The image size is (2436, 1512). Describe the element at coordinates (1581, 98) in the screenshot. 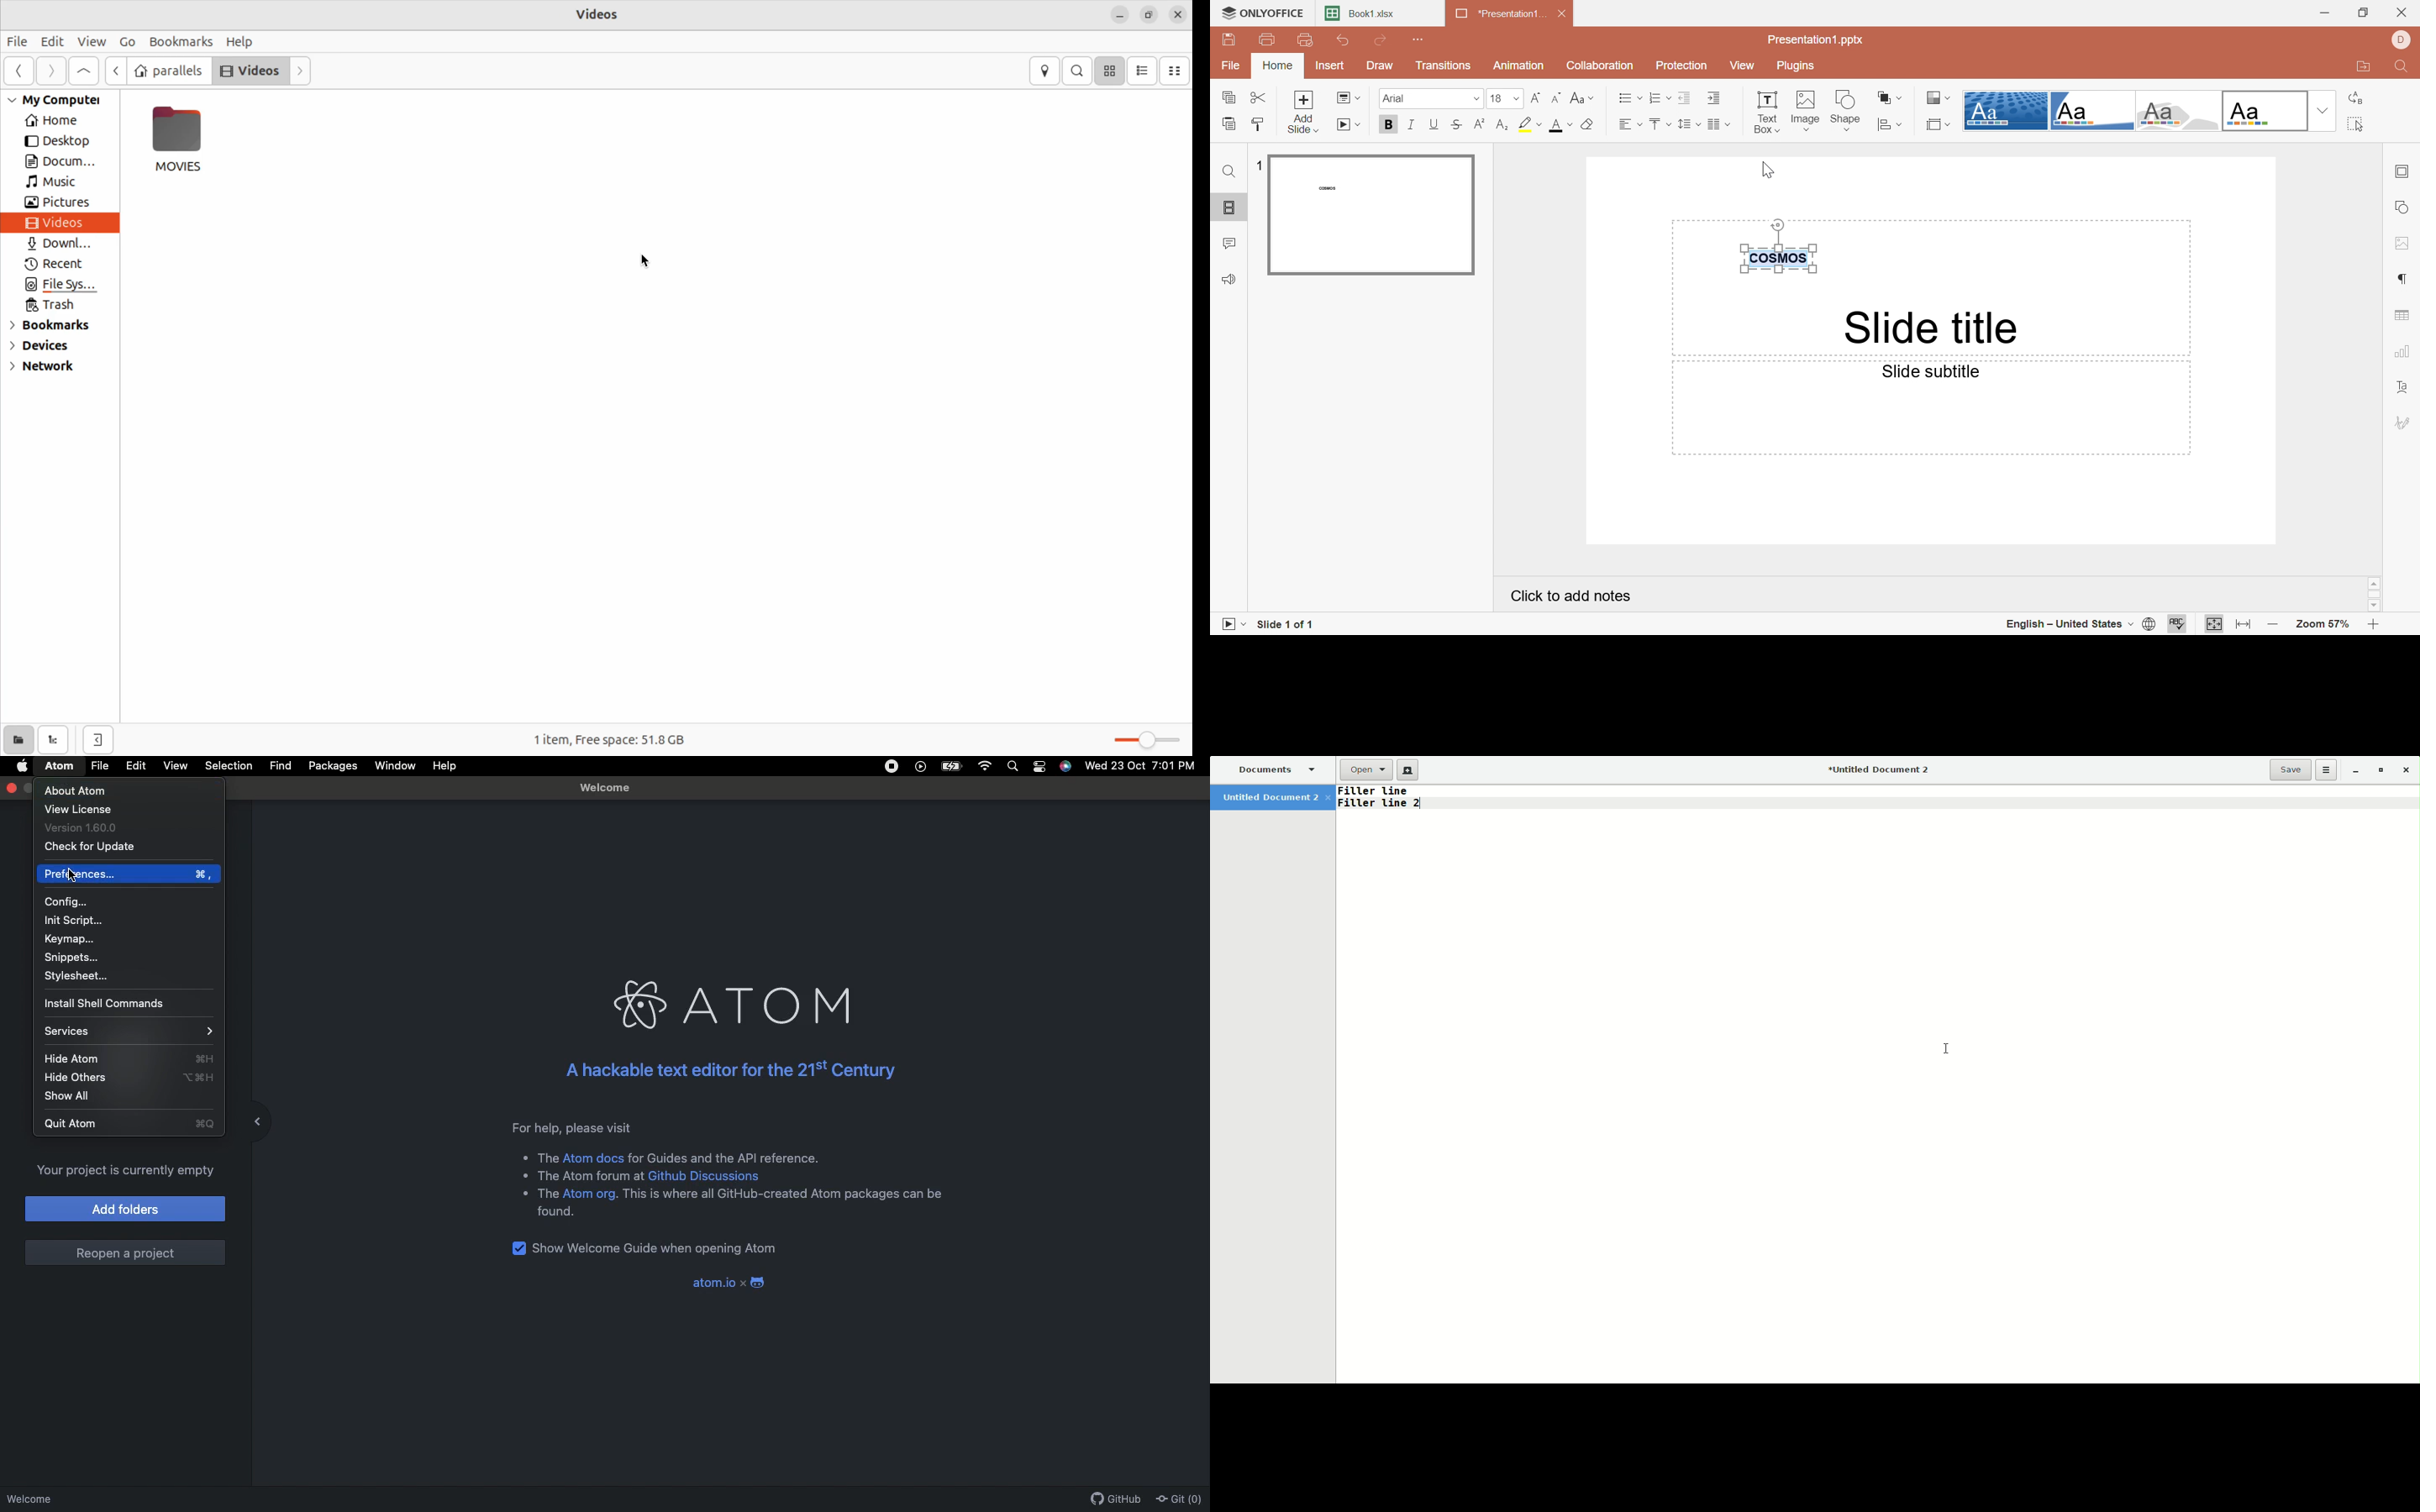

I see `Change case` at that location.